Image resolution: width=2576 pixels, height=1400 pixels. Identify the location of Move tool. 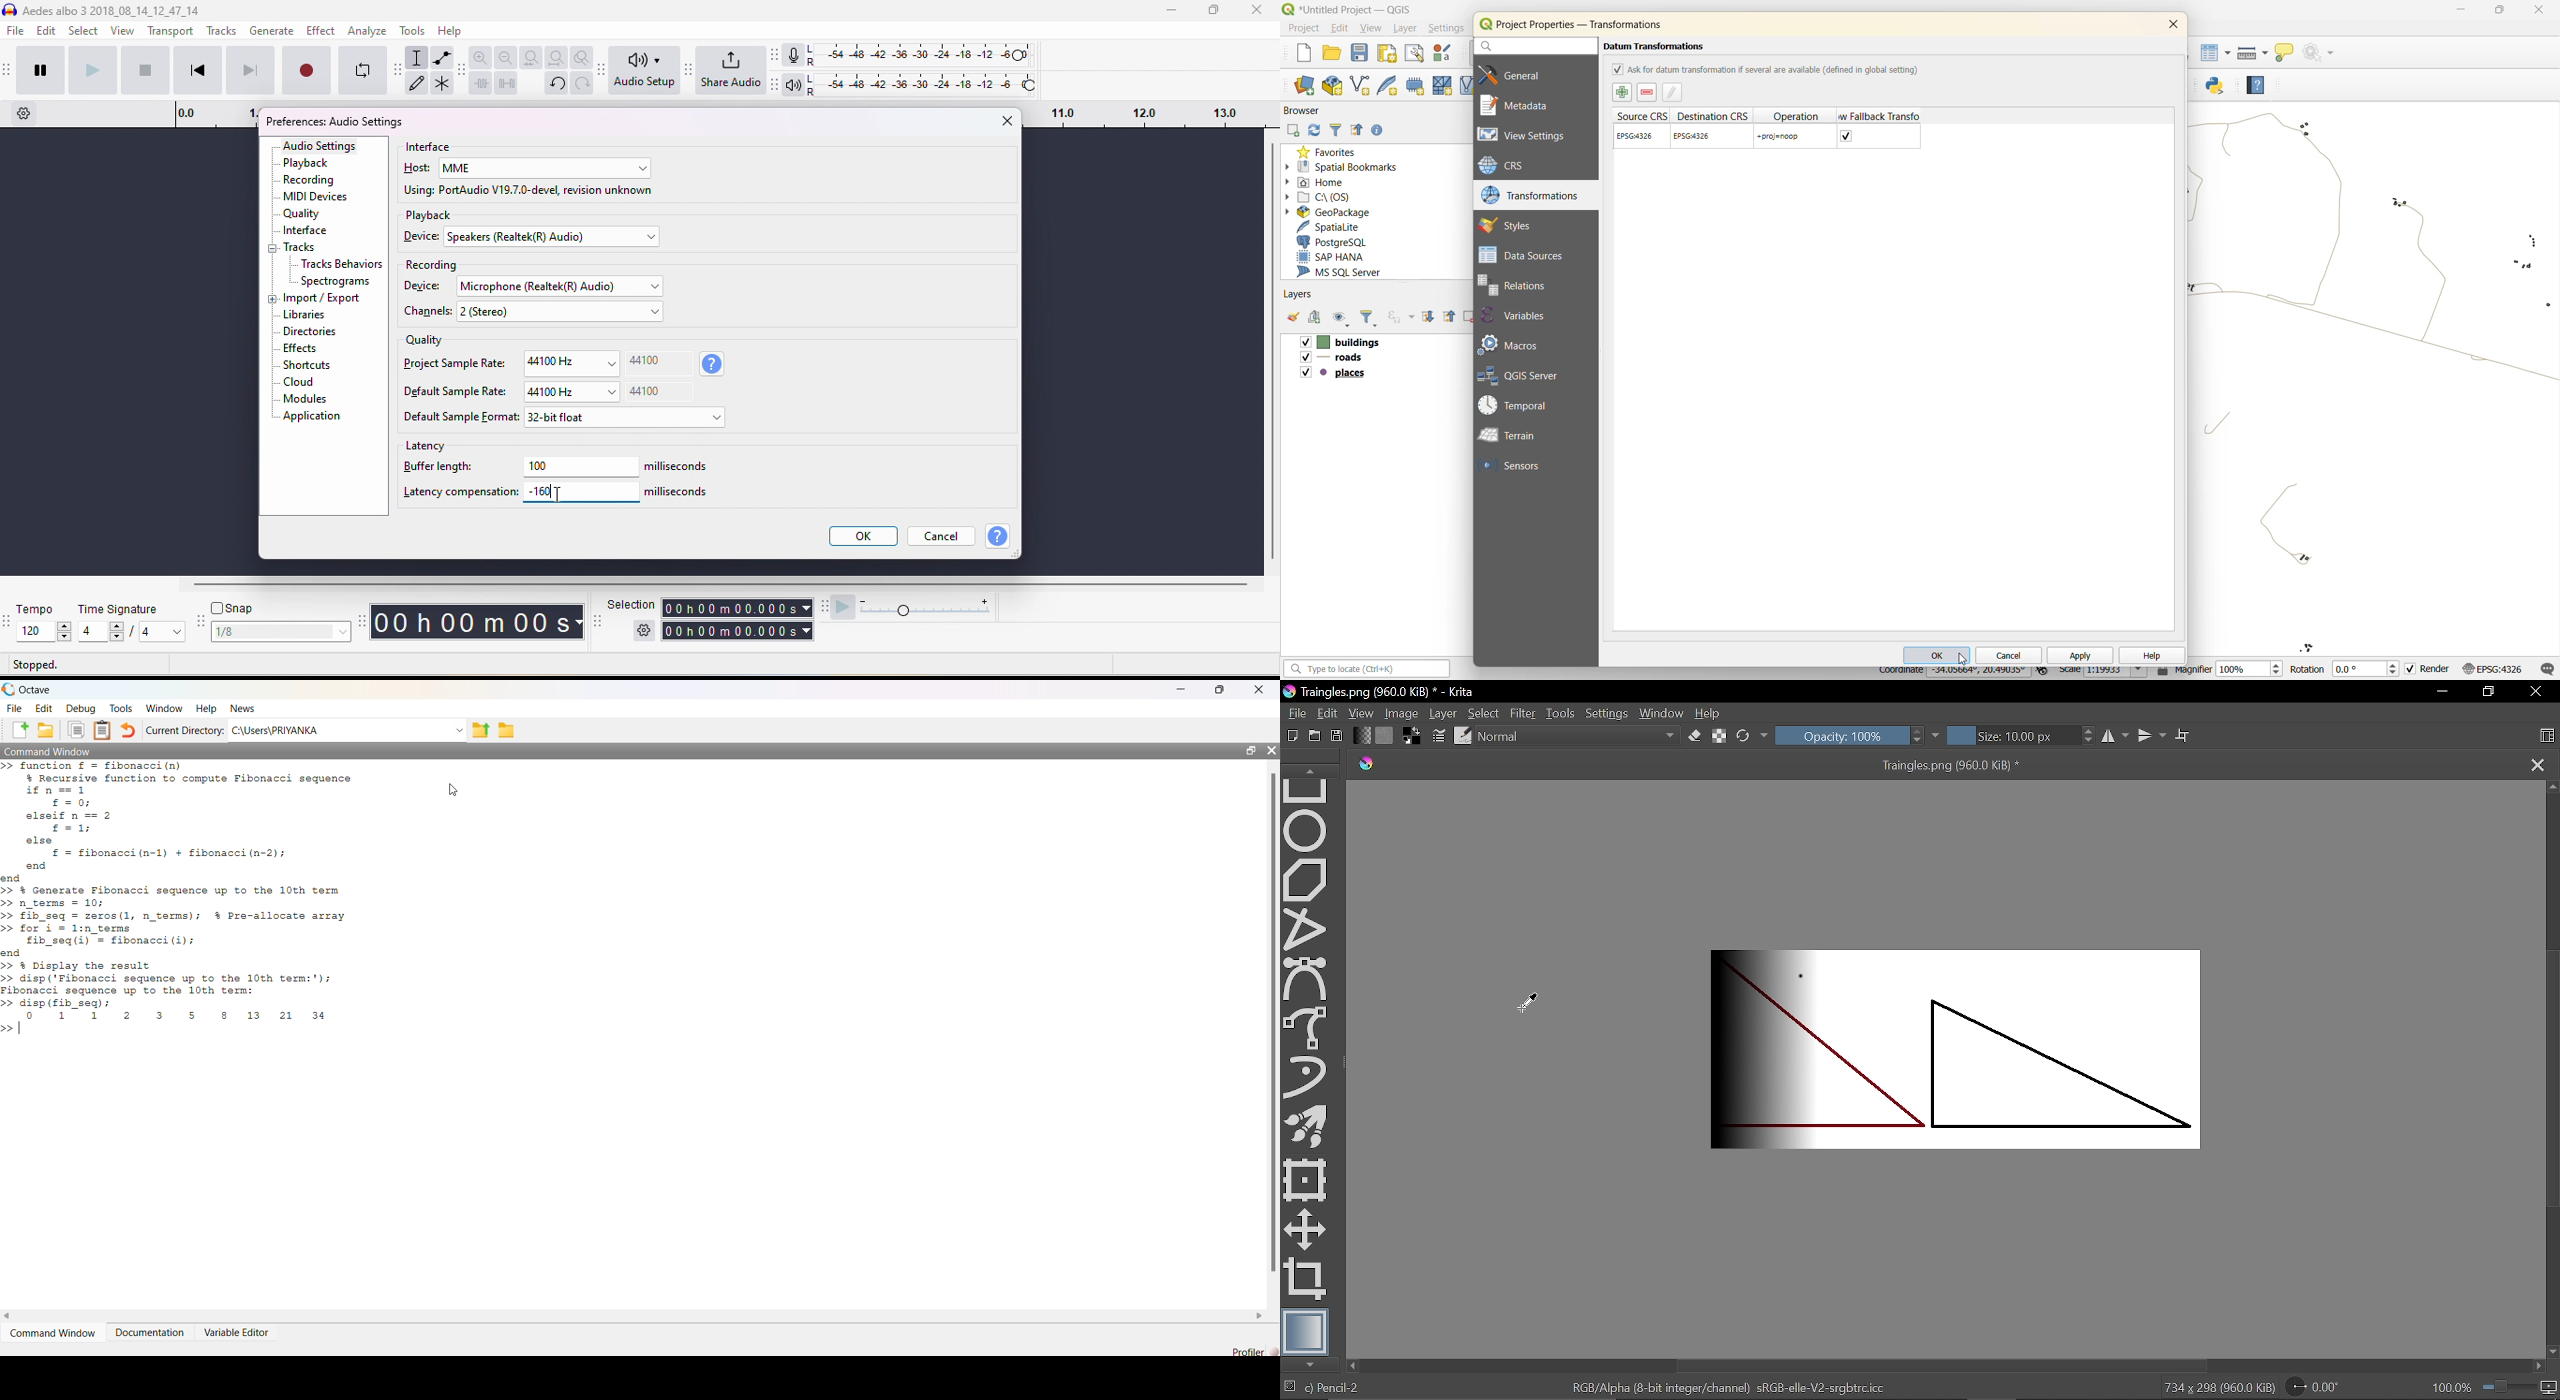
(1305, 1229).